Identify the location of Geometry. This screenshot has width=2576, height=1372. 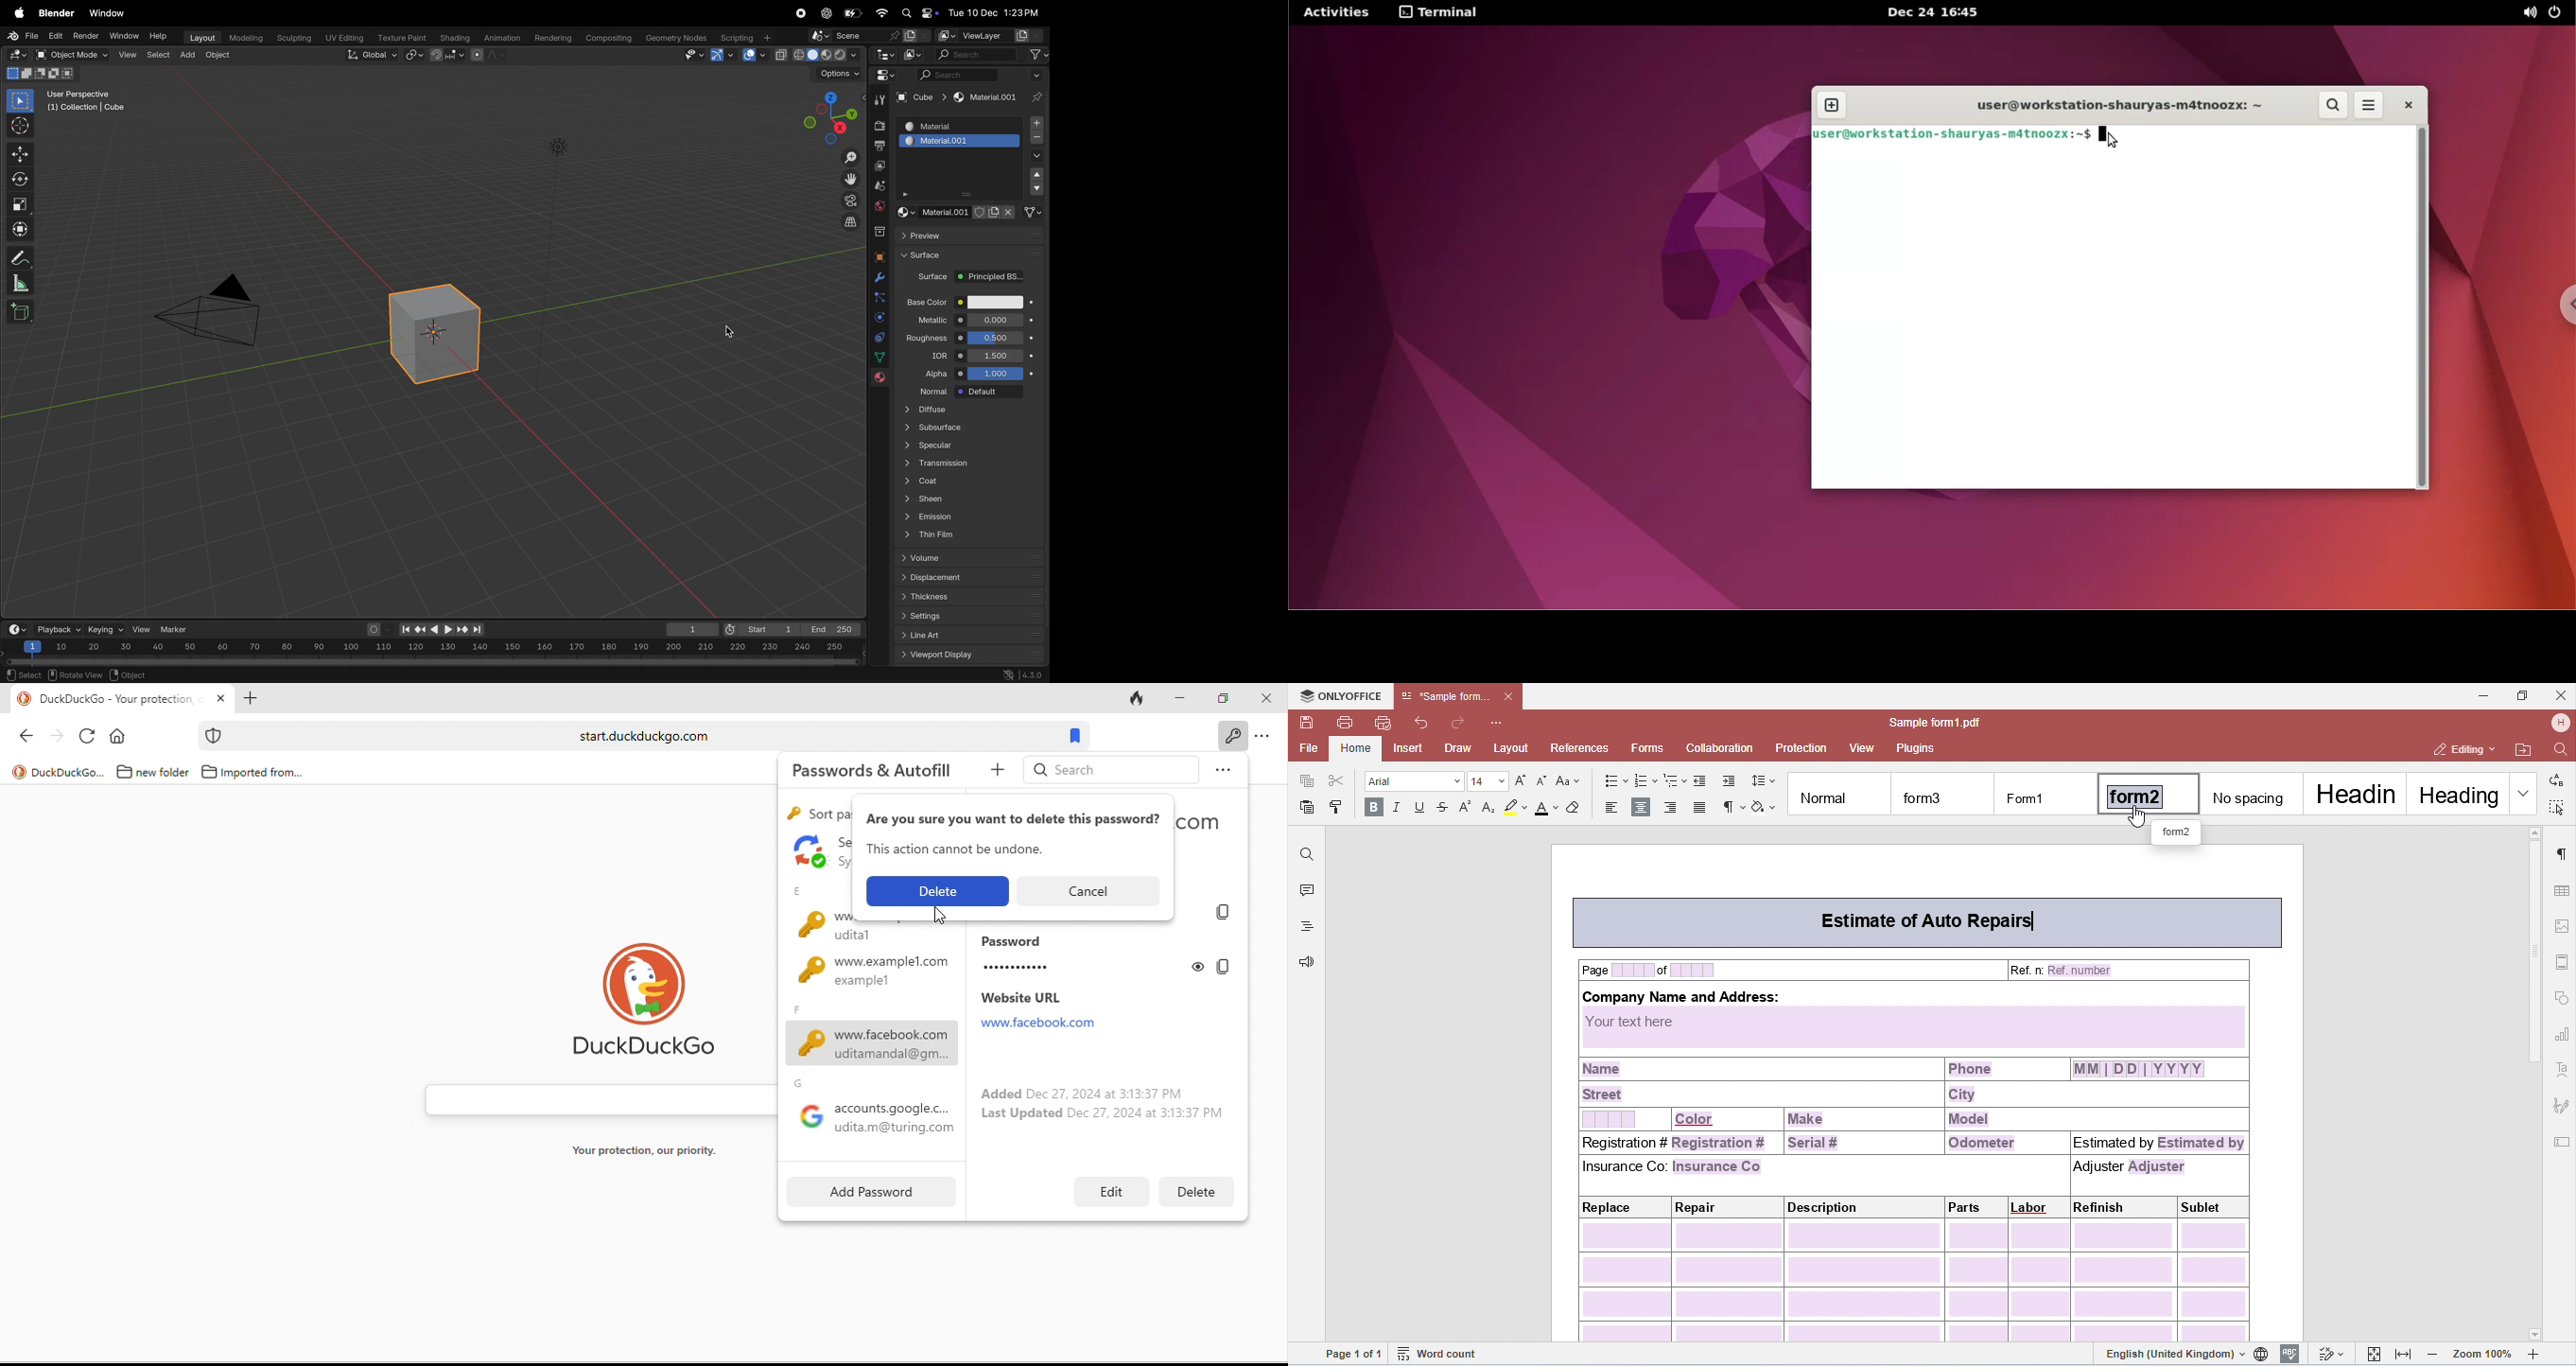
(677, 38).